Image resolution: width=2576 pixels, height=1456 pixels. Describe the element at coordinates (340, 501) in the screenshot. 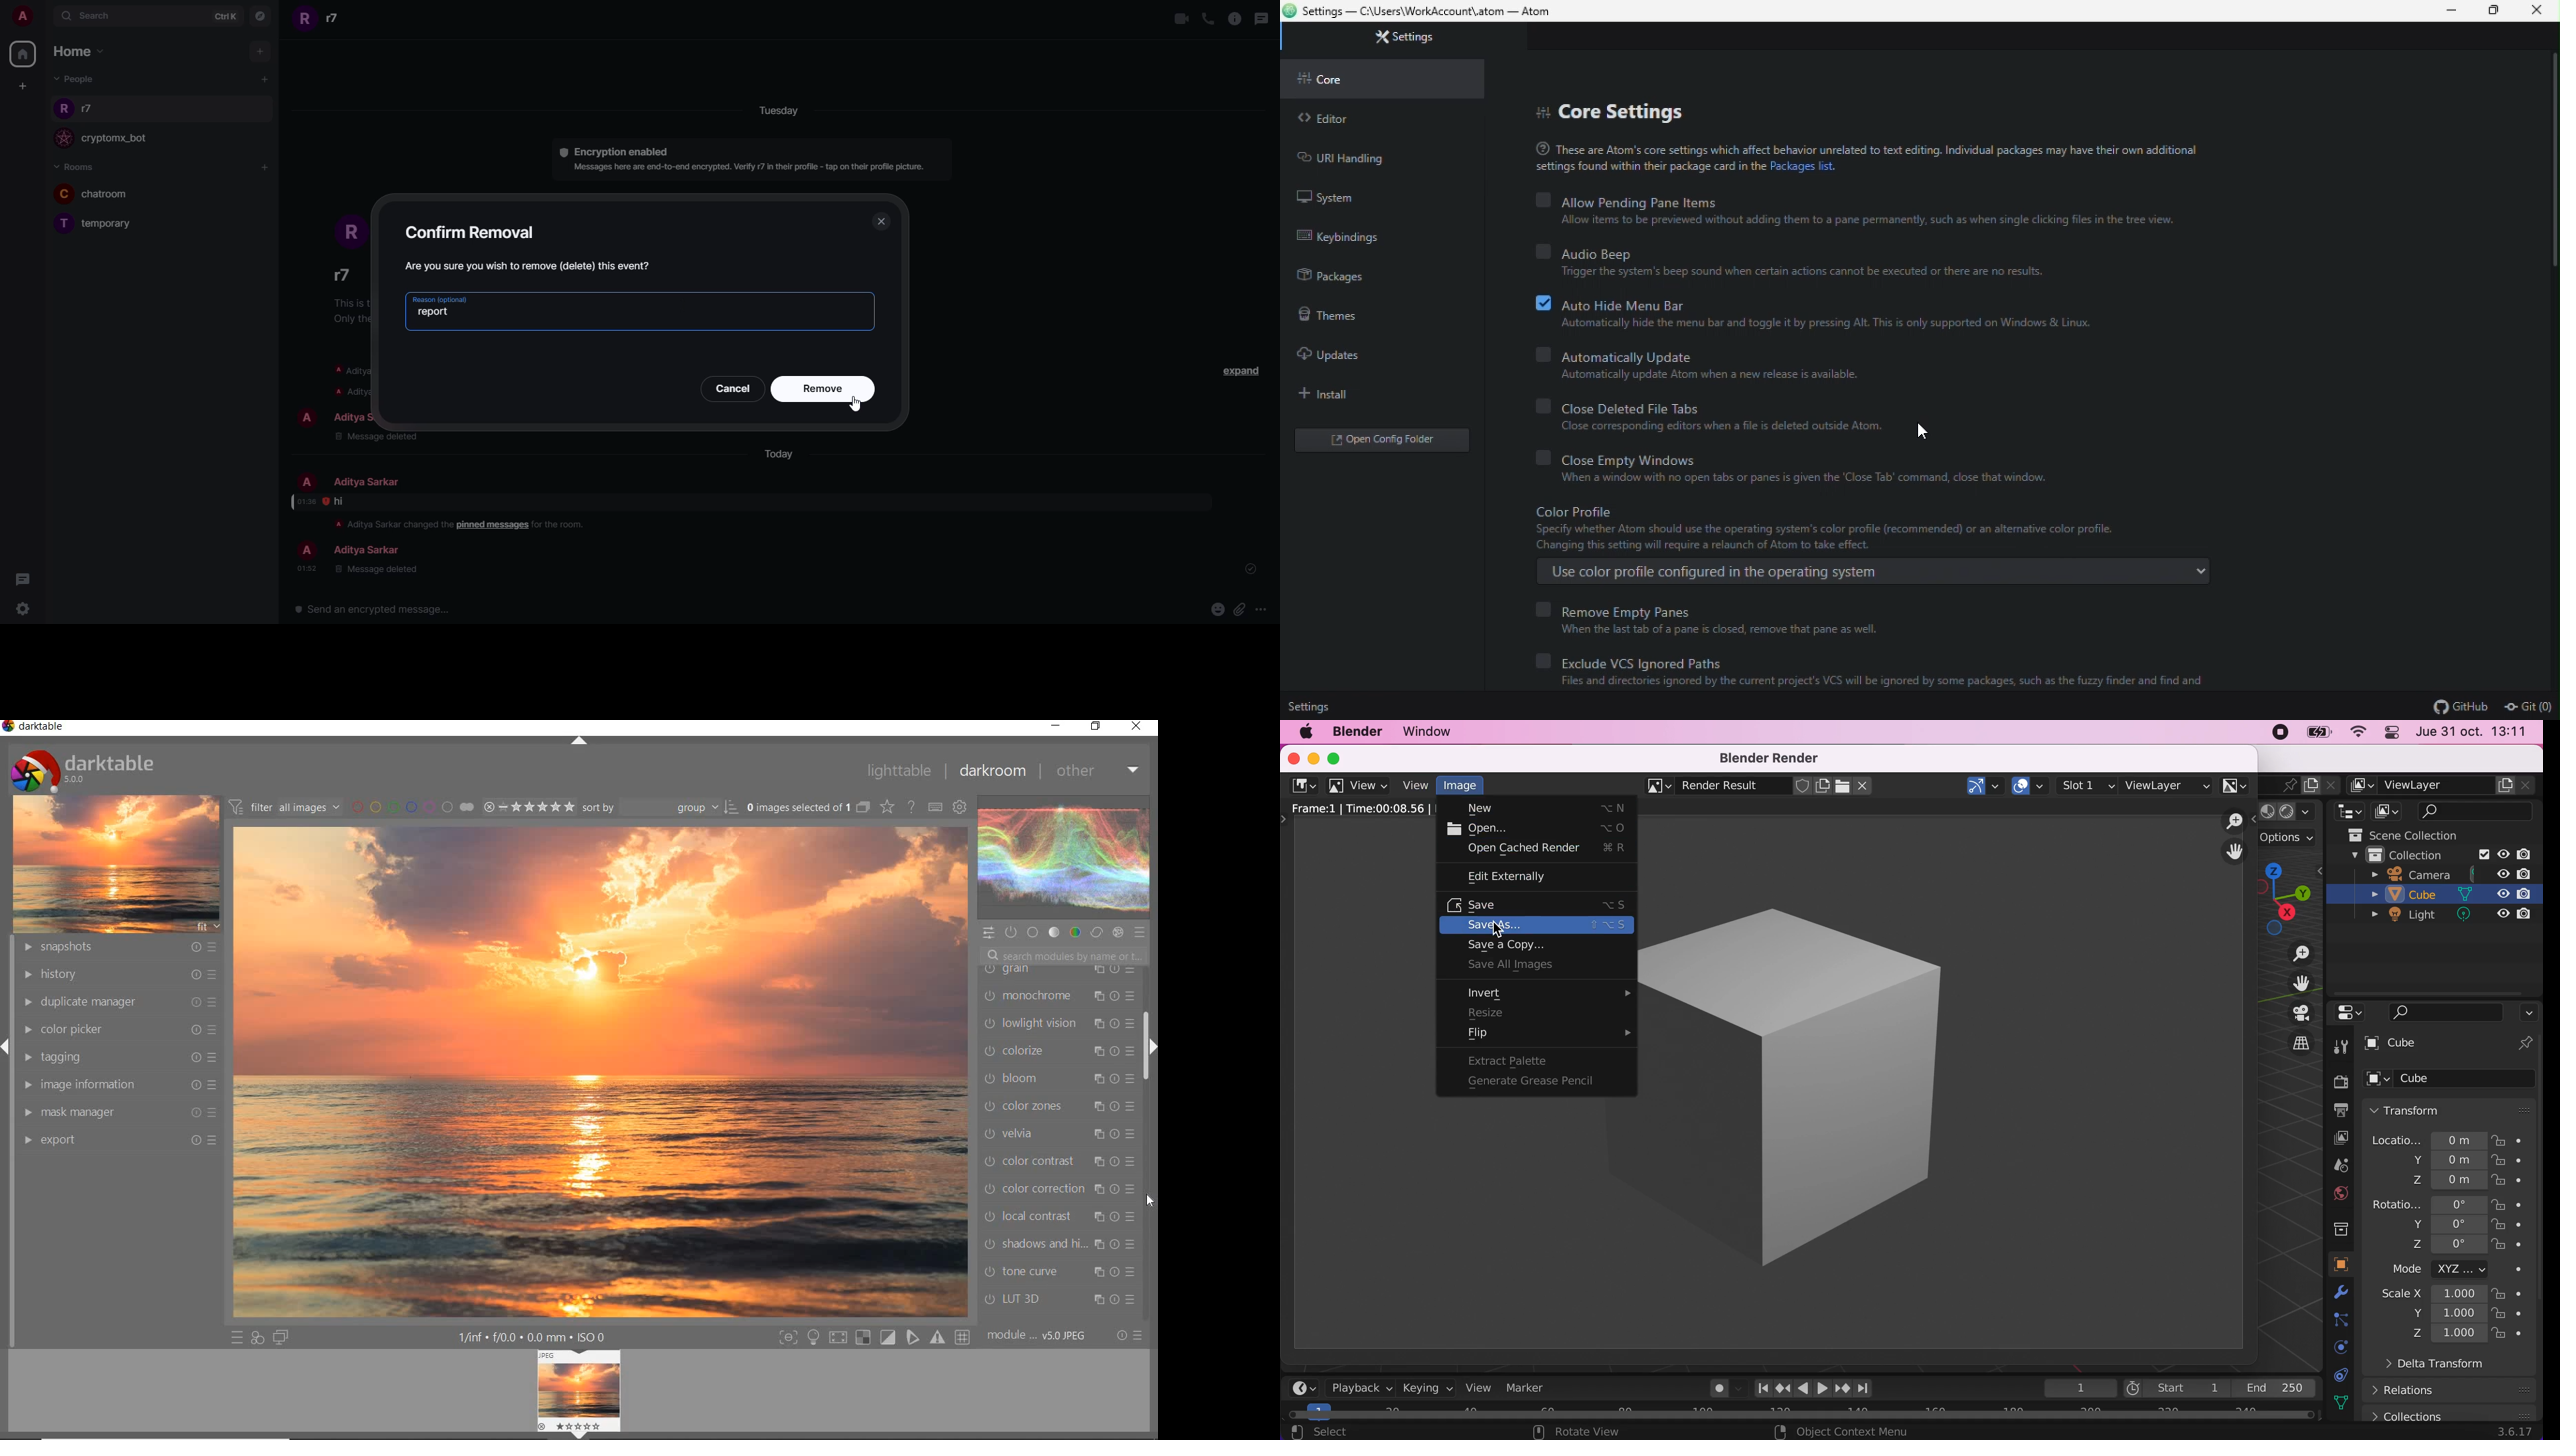

I see `message` at that location.